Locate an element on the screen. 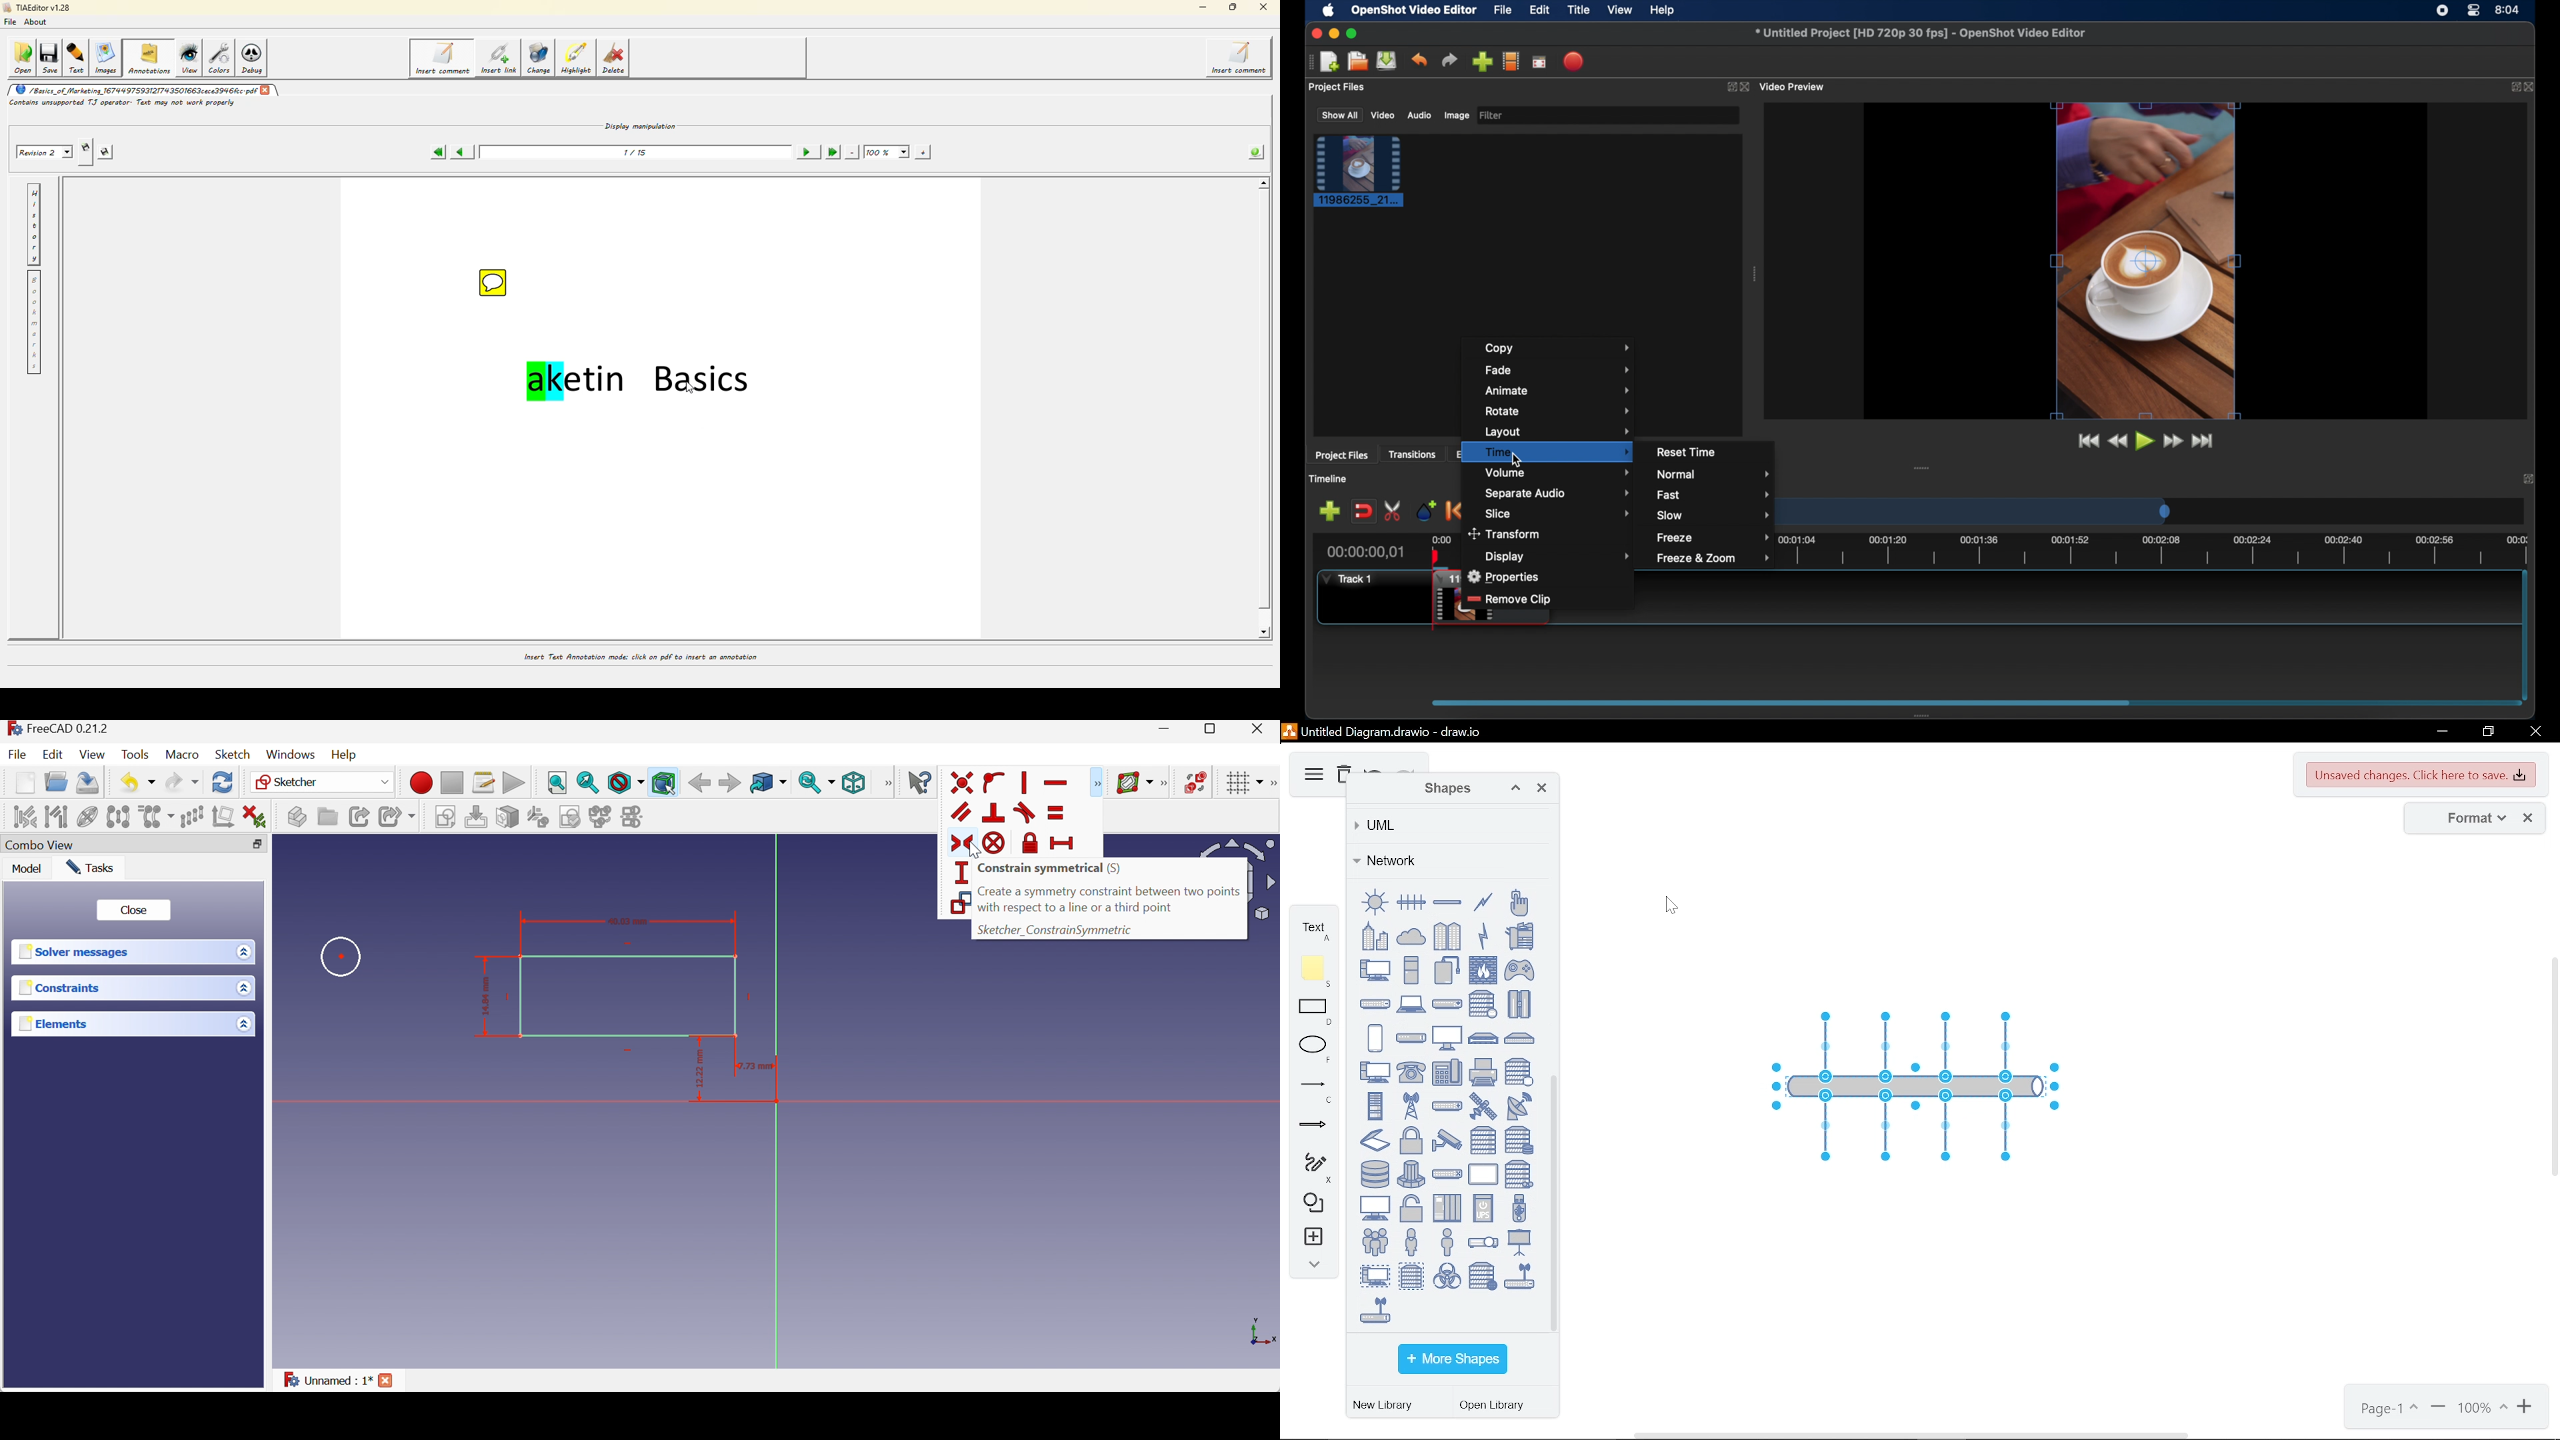 Image resolution: width=2576 pixels, height=1456 pixels. Constrain vertical distance is located at coordinates (959, 872).